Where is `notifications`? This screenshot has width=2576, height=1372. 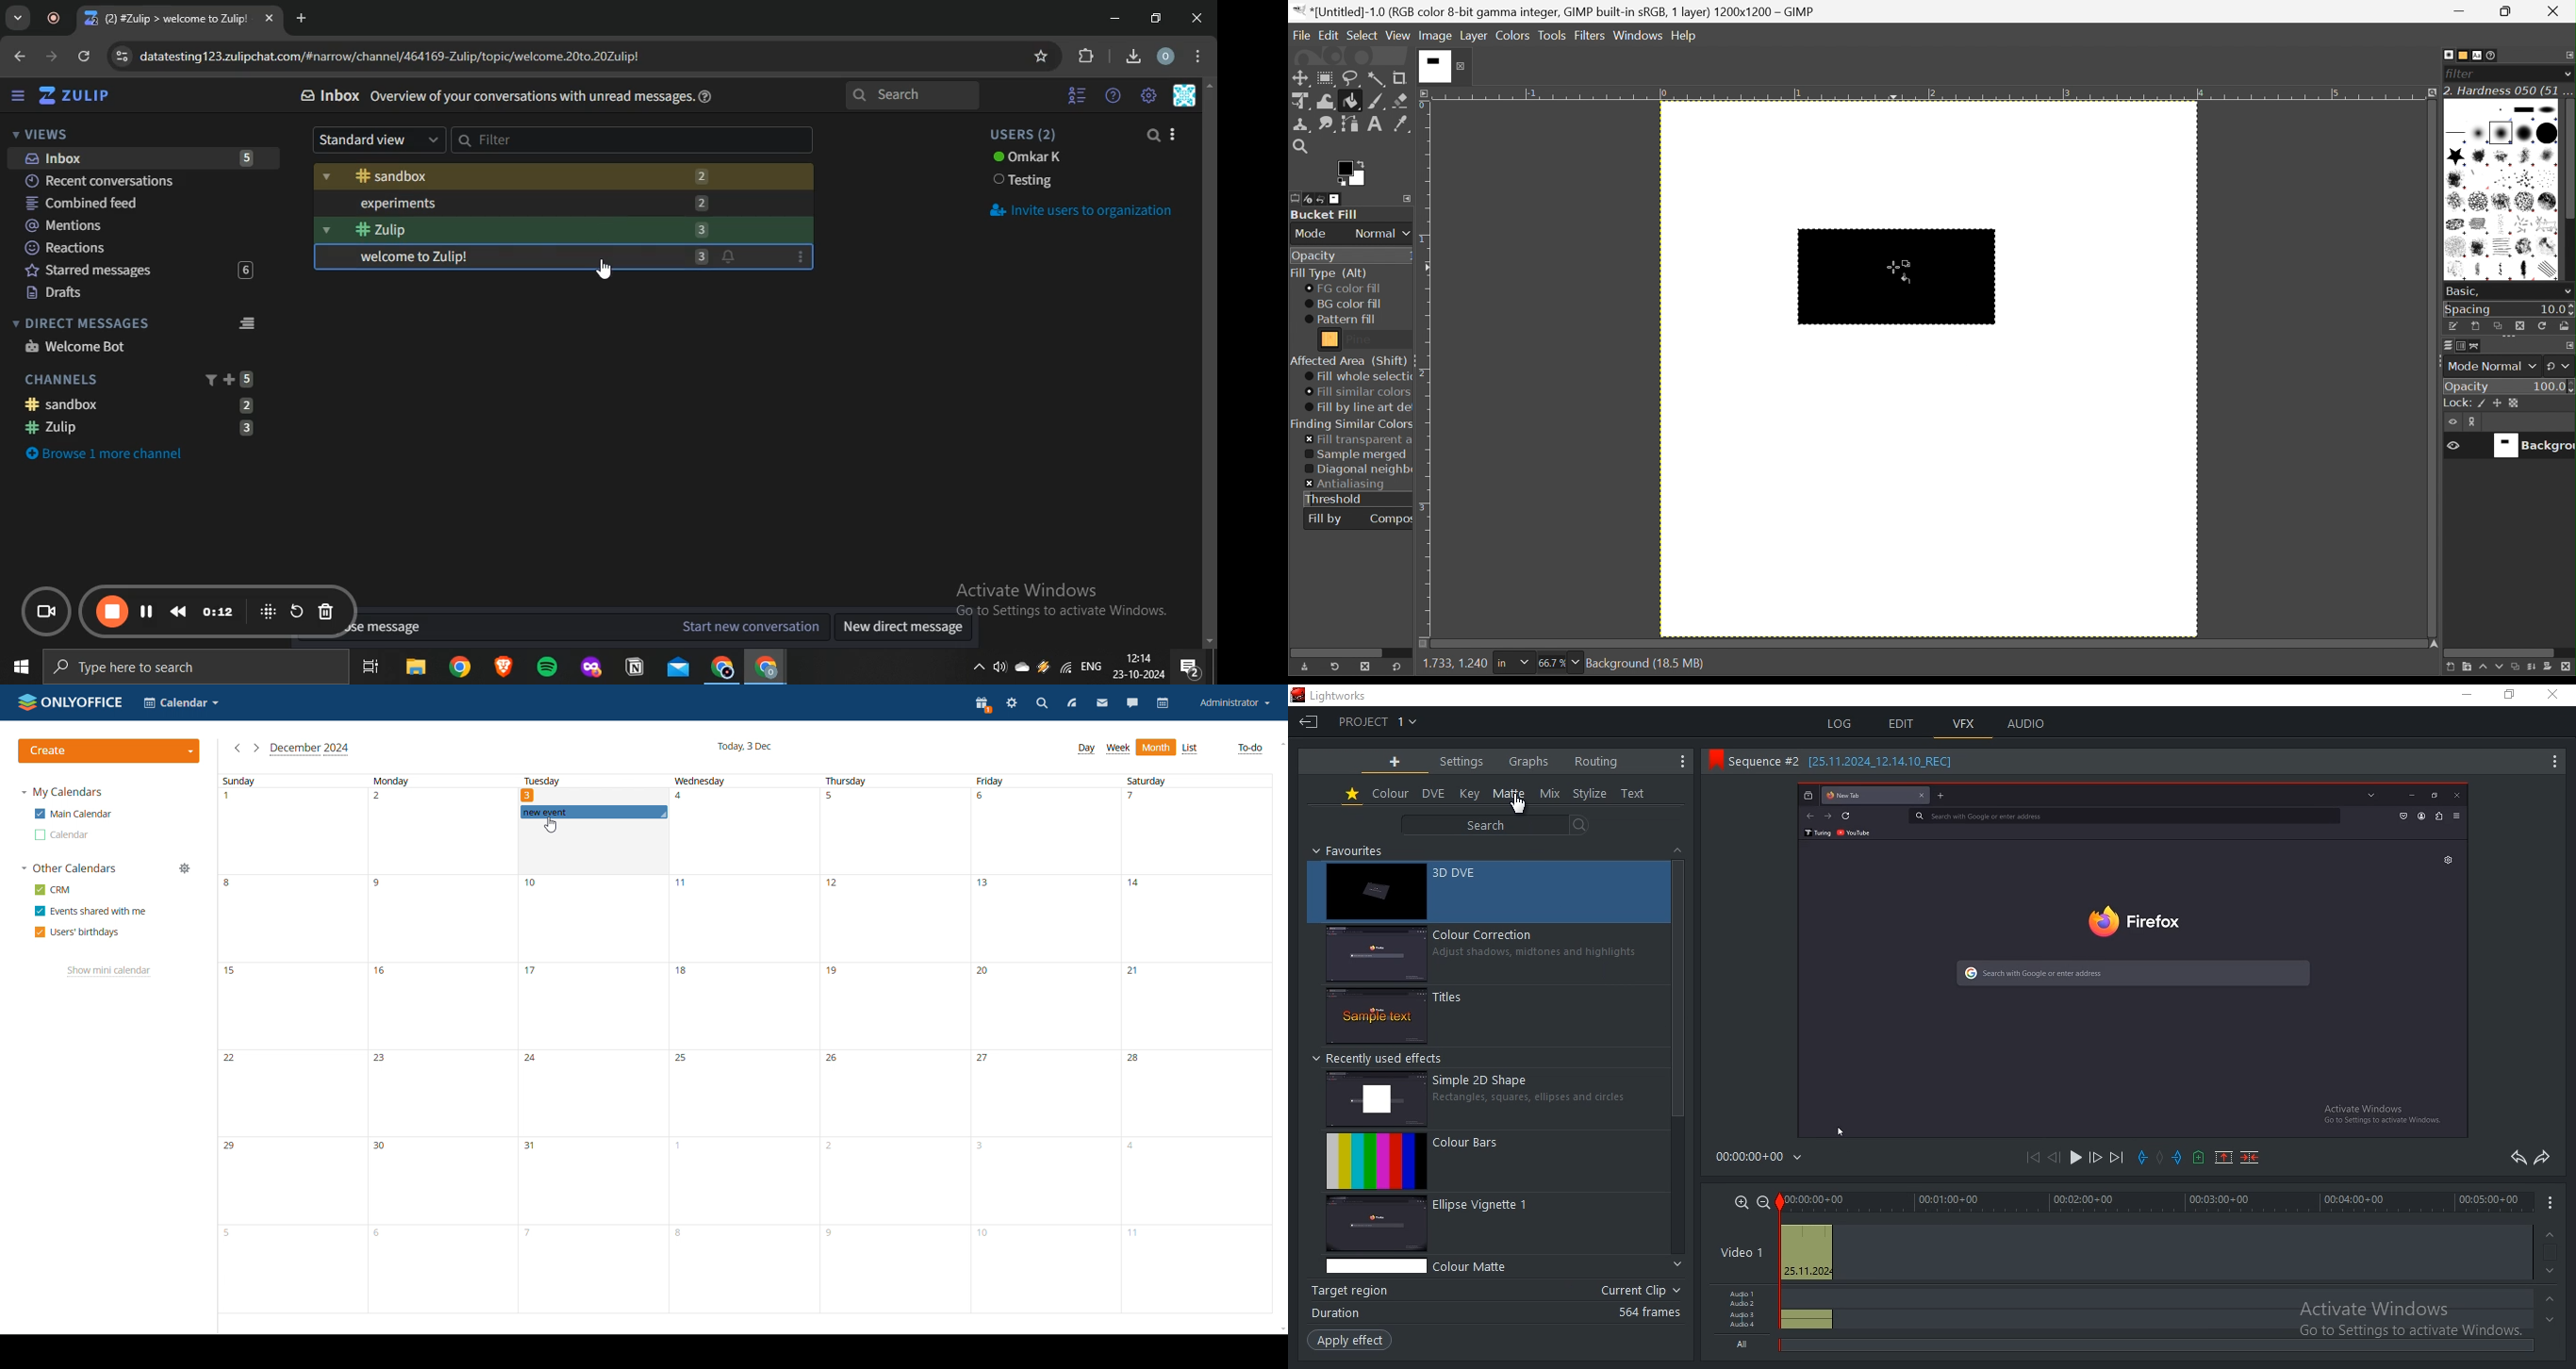
notifications is located at coordinates (731, 258).